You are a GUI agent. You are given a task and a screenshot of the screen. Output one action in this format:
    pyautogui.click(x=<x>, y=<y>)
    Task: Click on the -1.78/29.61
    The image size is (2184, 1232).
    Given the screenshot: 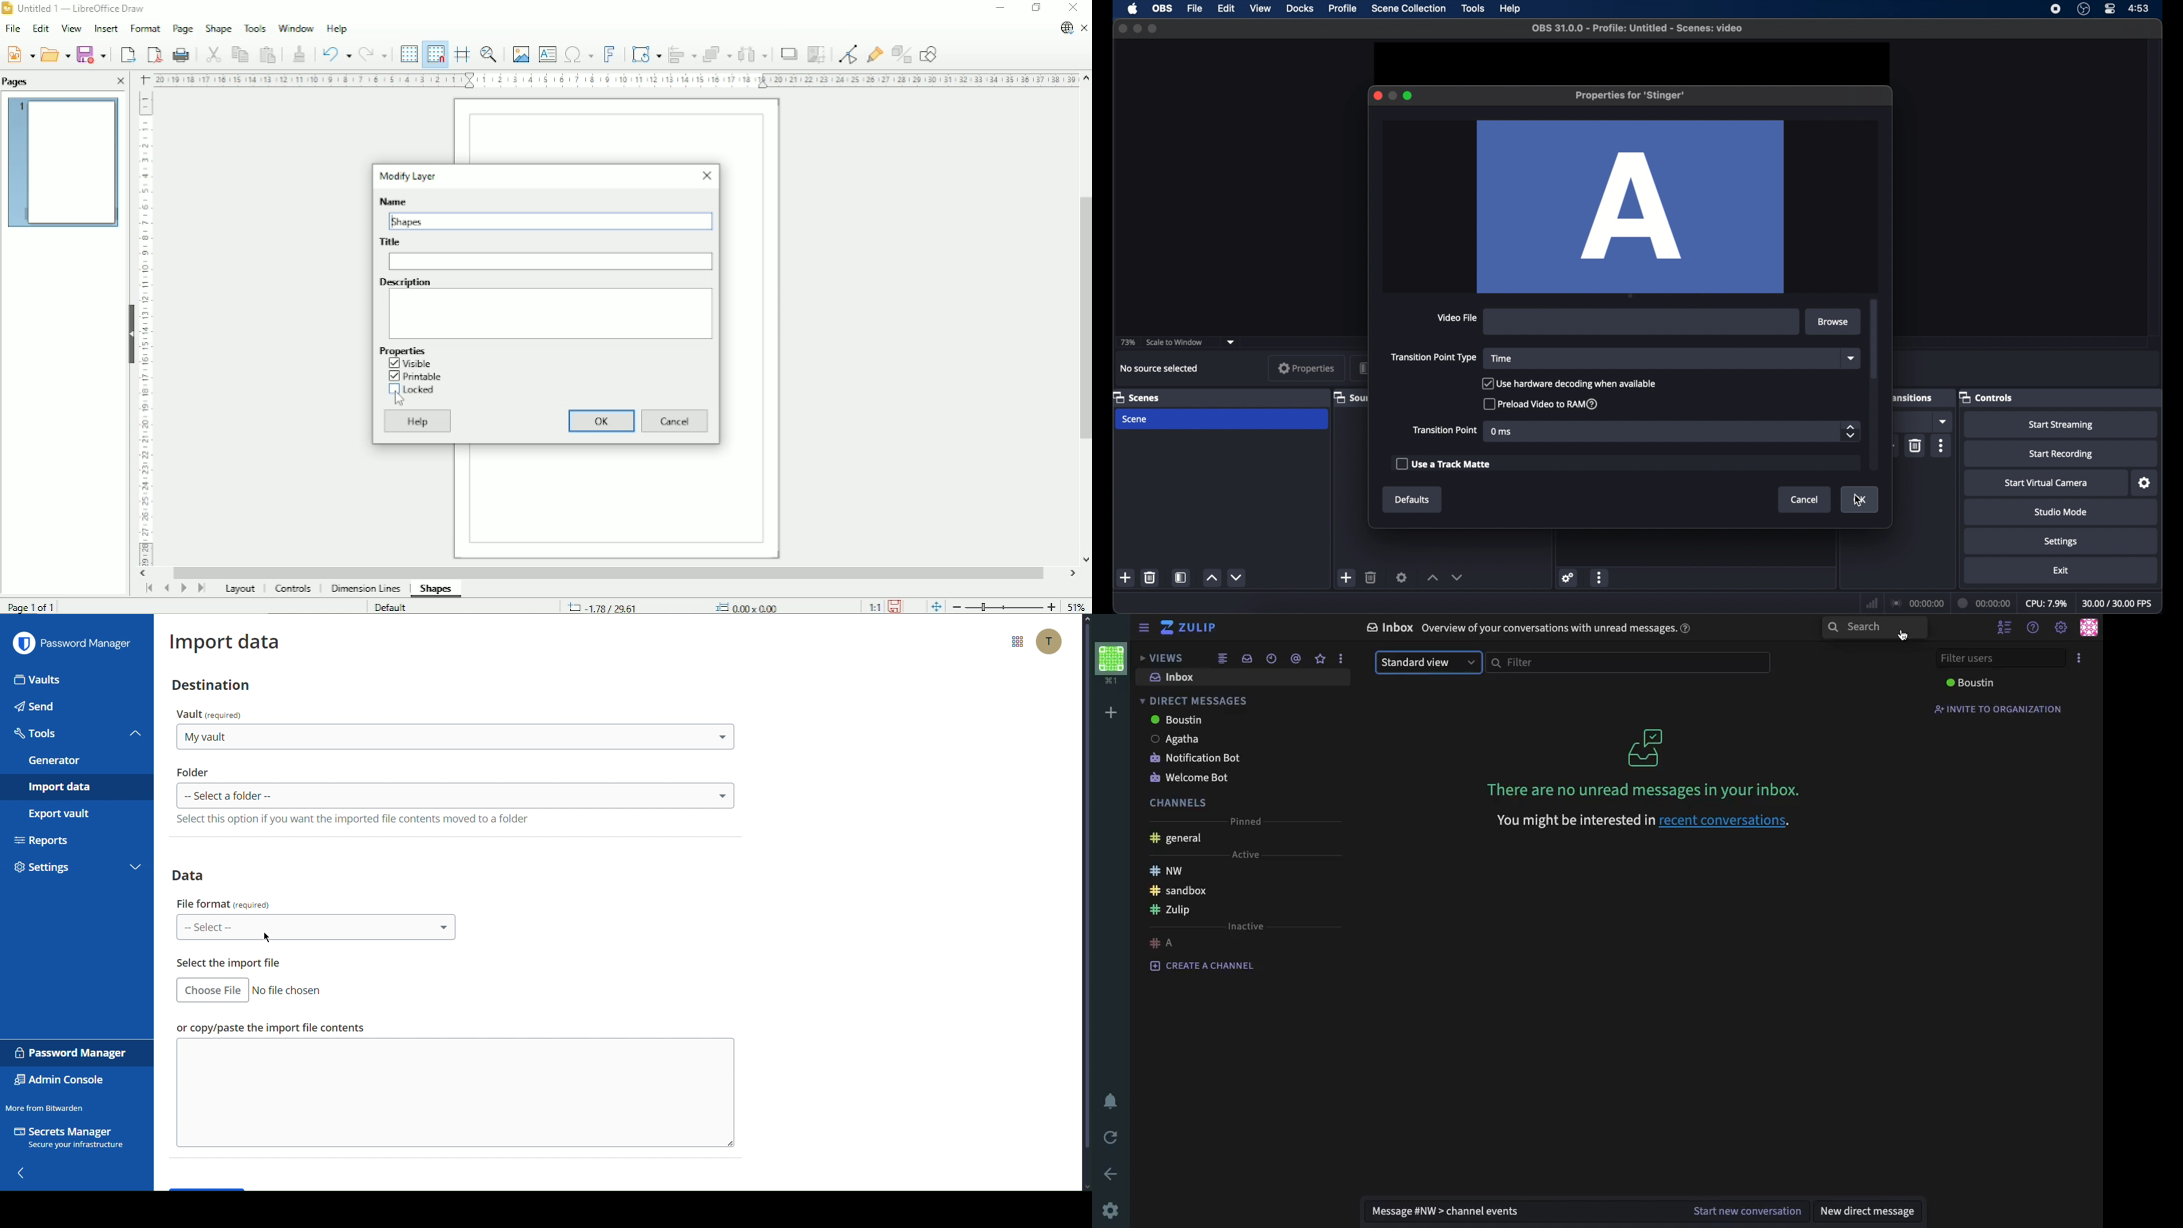 What is the action you would take?
    pyautogui.click(x=612, y=606)
    